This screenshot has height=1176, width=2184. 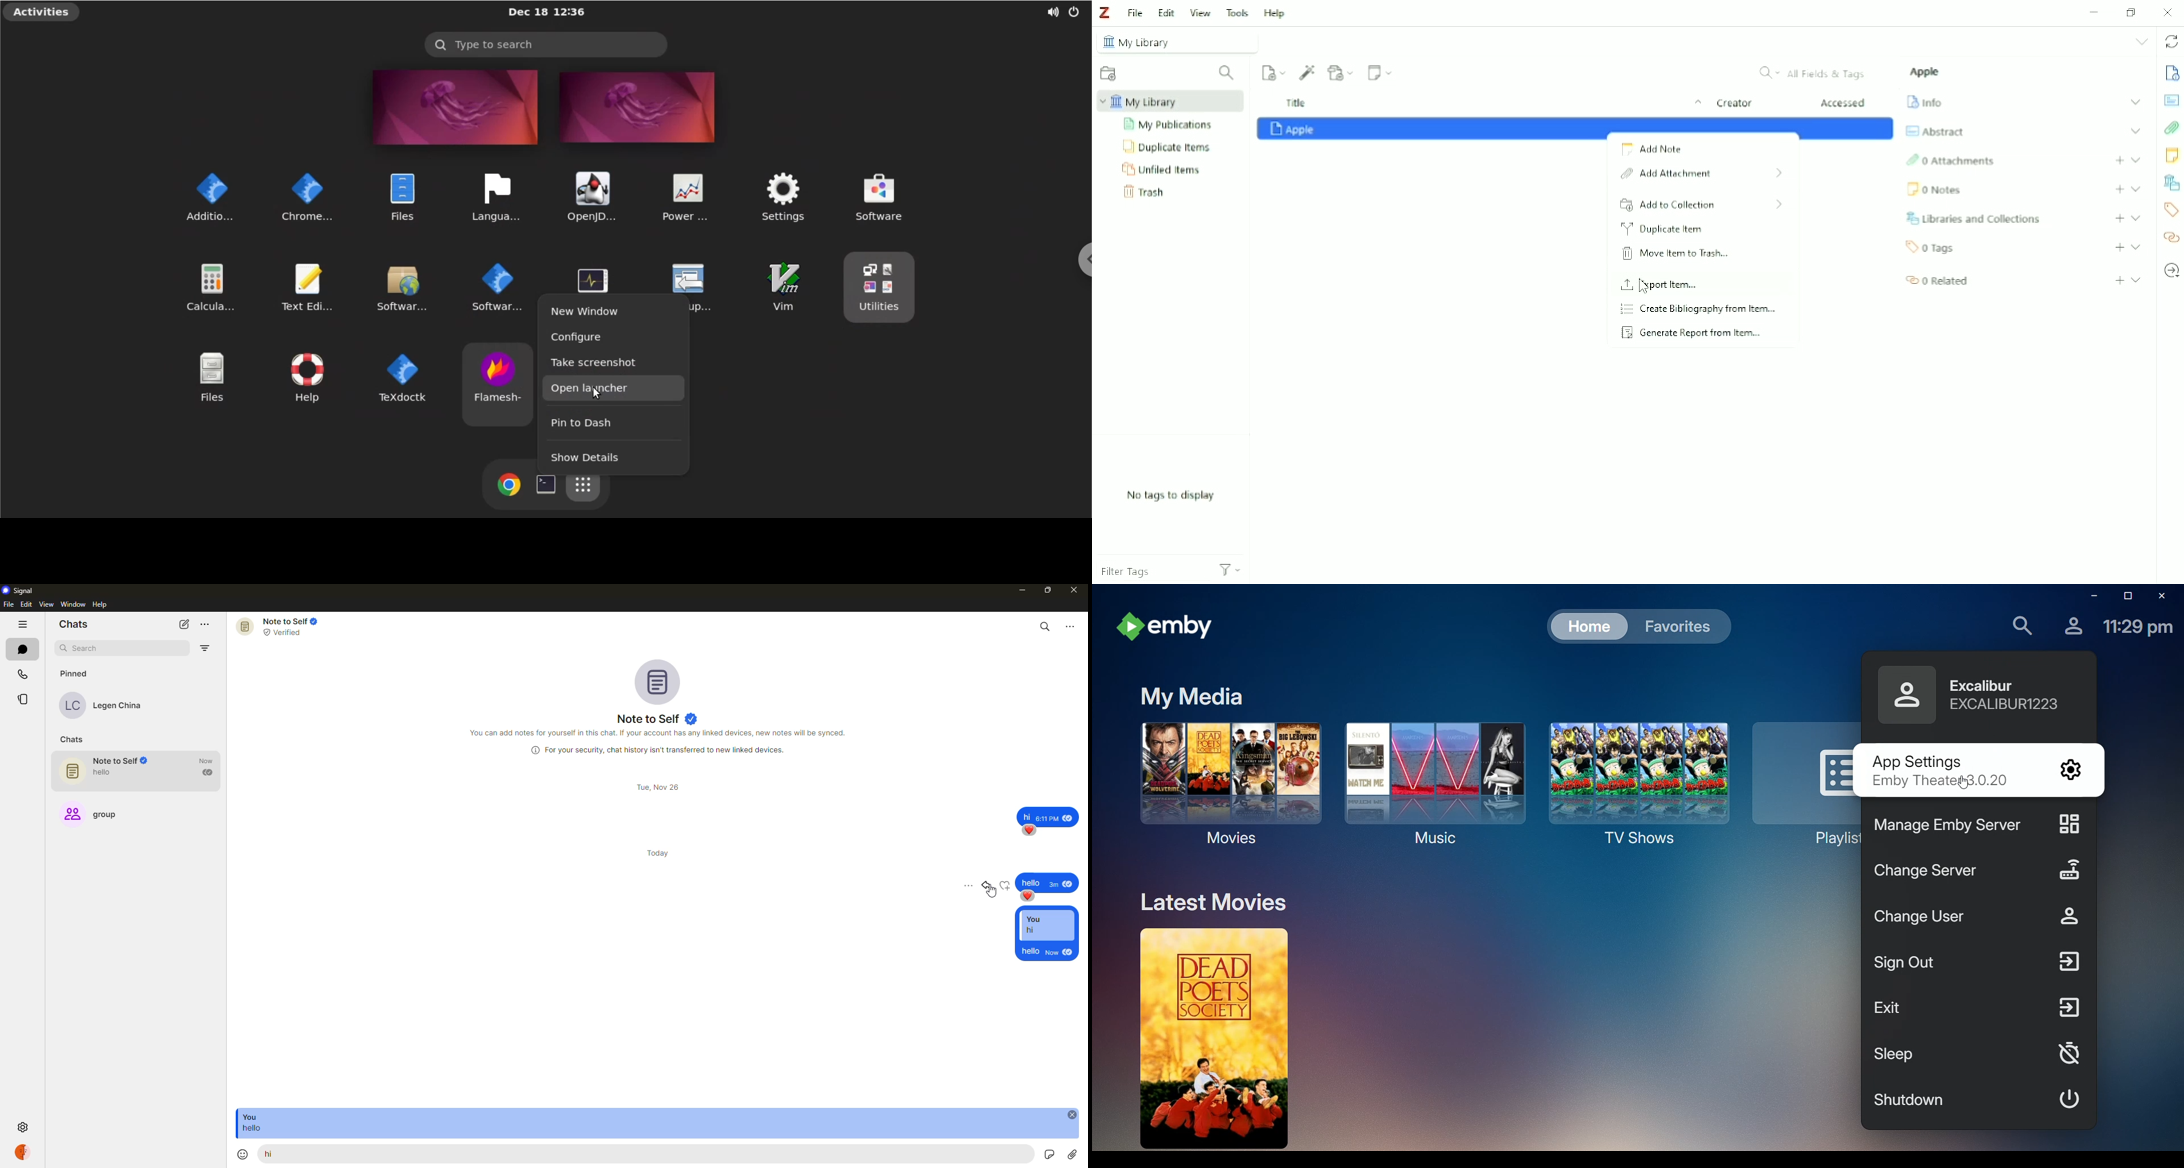 I want to click on file, so click(x=9, y=604).